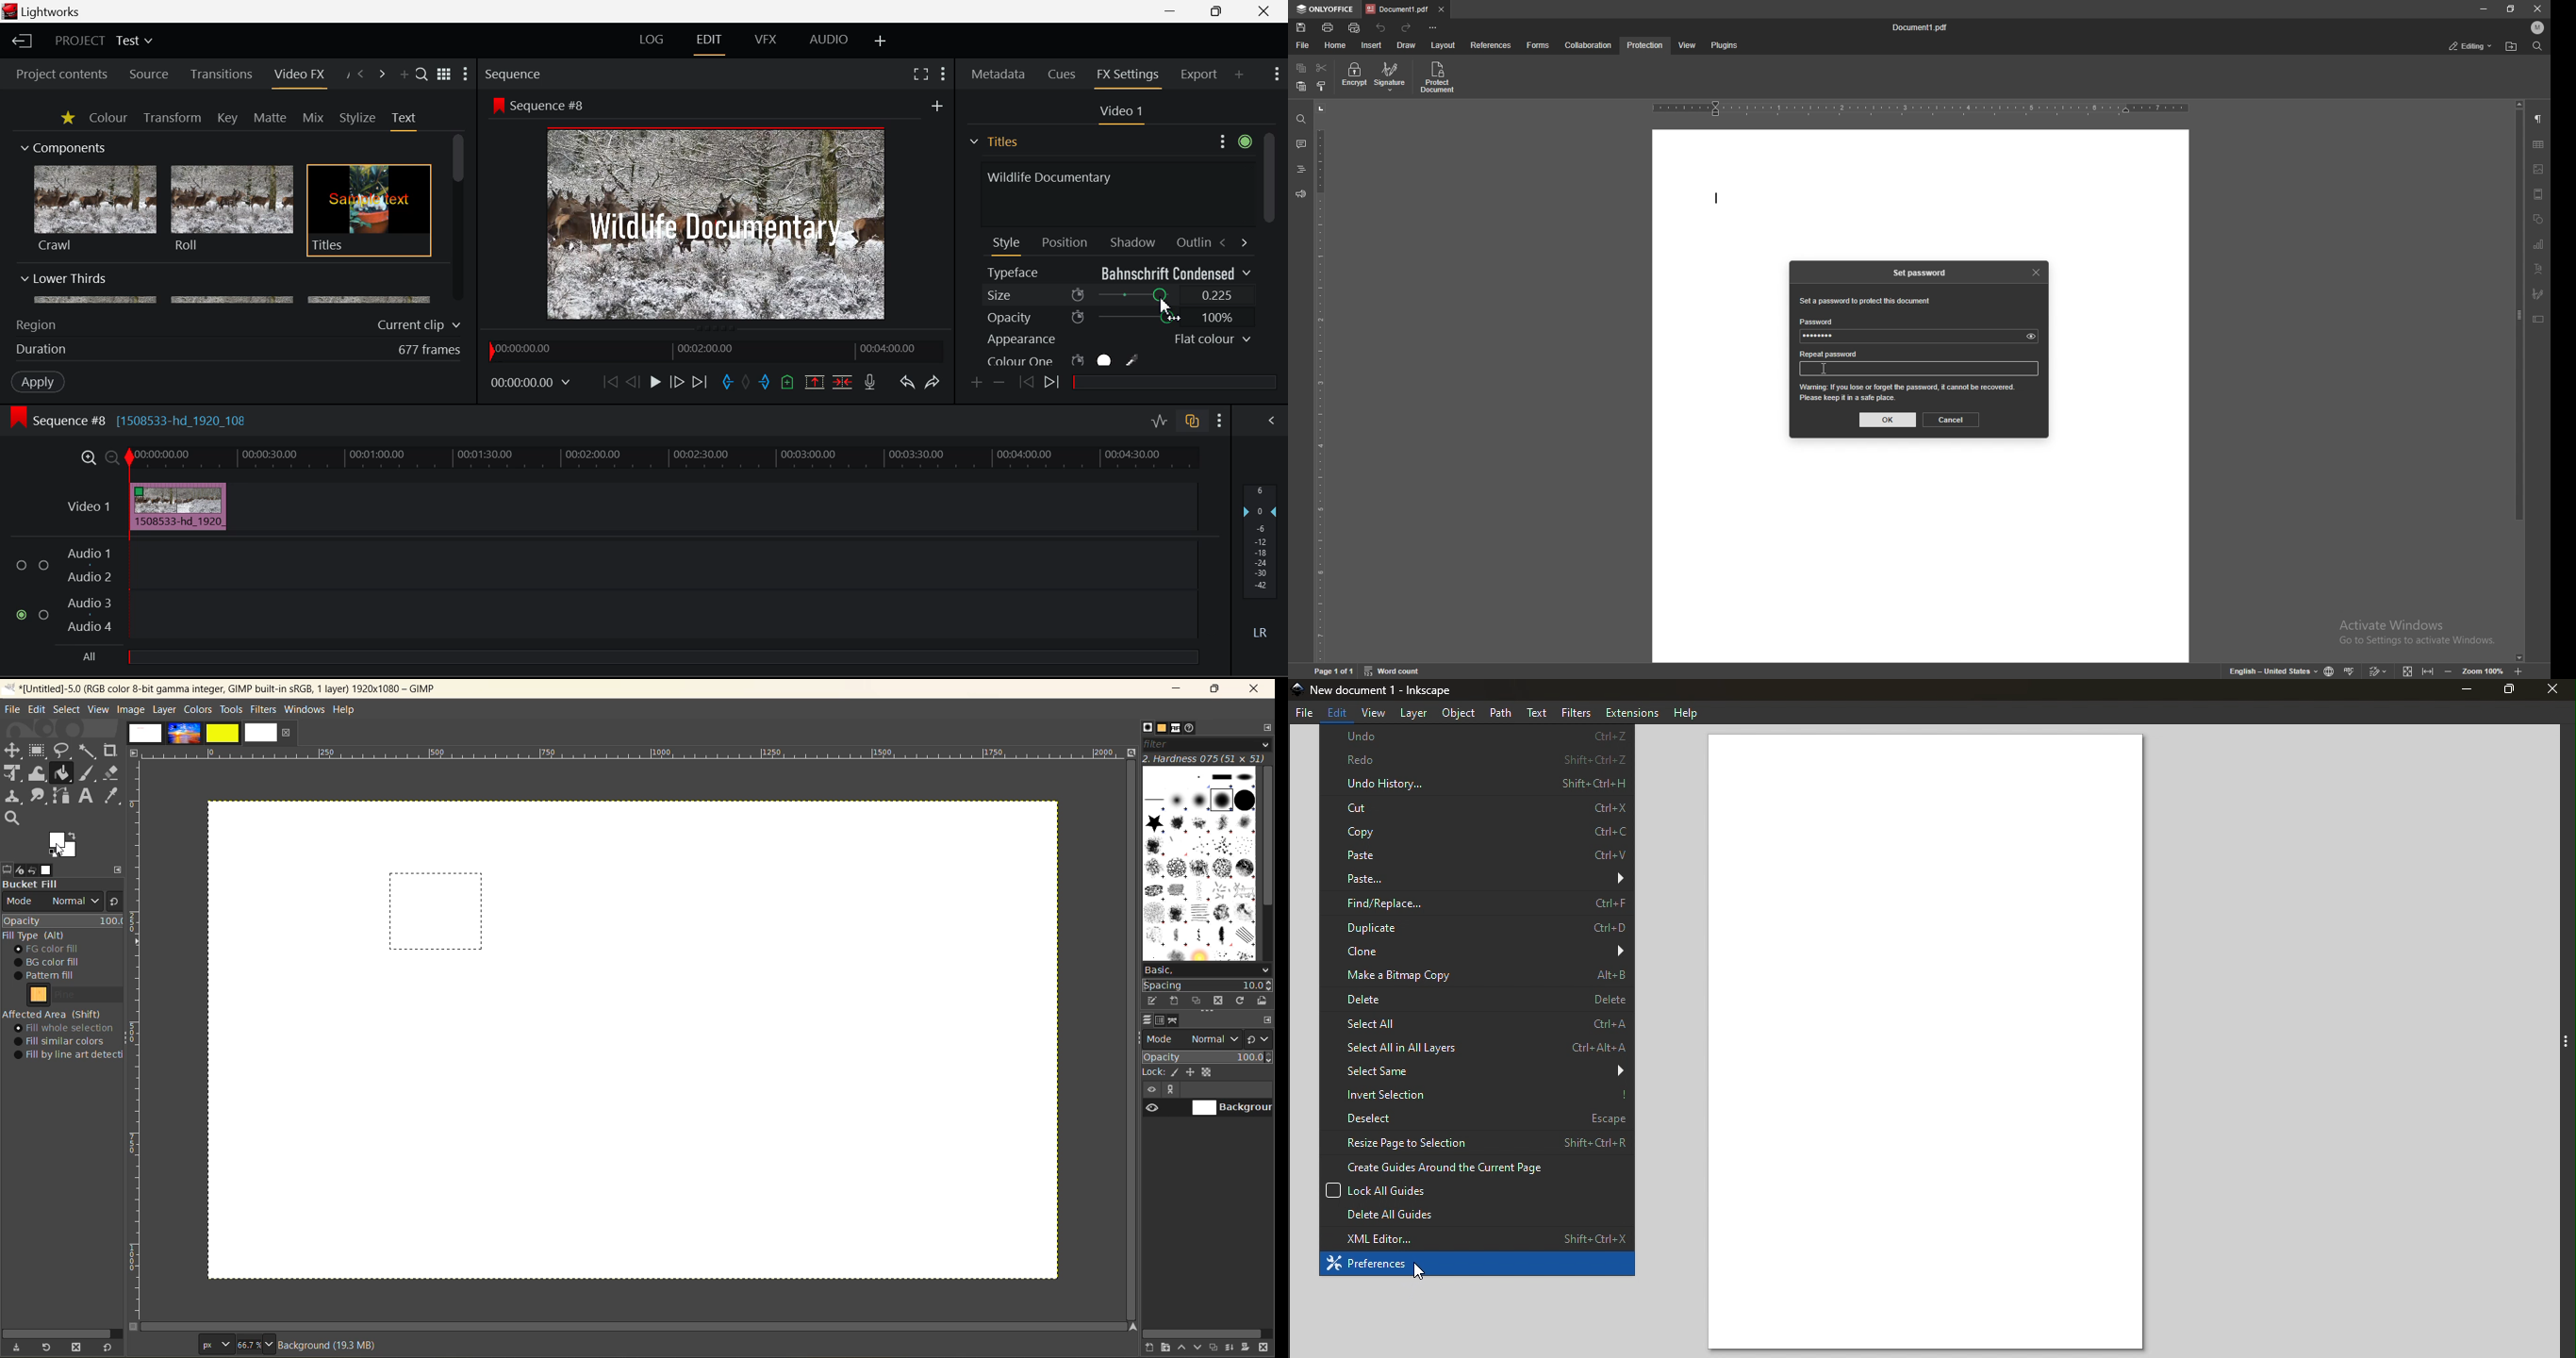 This screenshot has height=1372, width=2576. I want to click on filter, so click(1208, 745).